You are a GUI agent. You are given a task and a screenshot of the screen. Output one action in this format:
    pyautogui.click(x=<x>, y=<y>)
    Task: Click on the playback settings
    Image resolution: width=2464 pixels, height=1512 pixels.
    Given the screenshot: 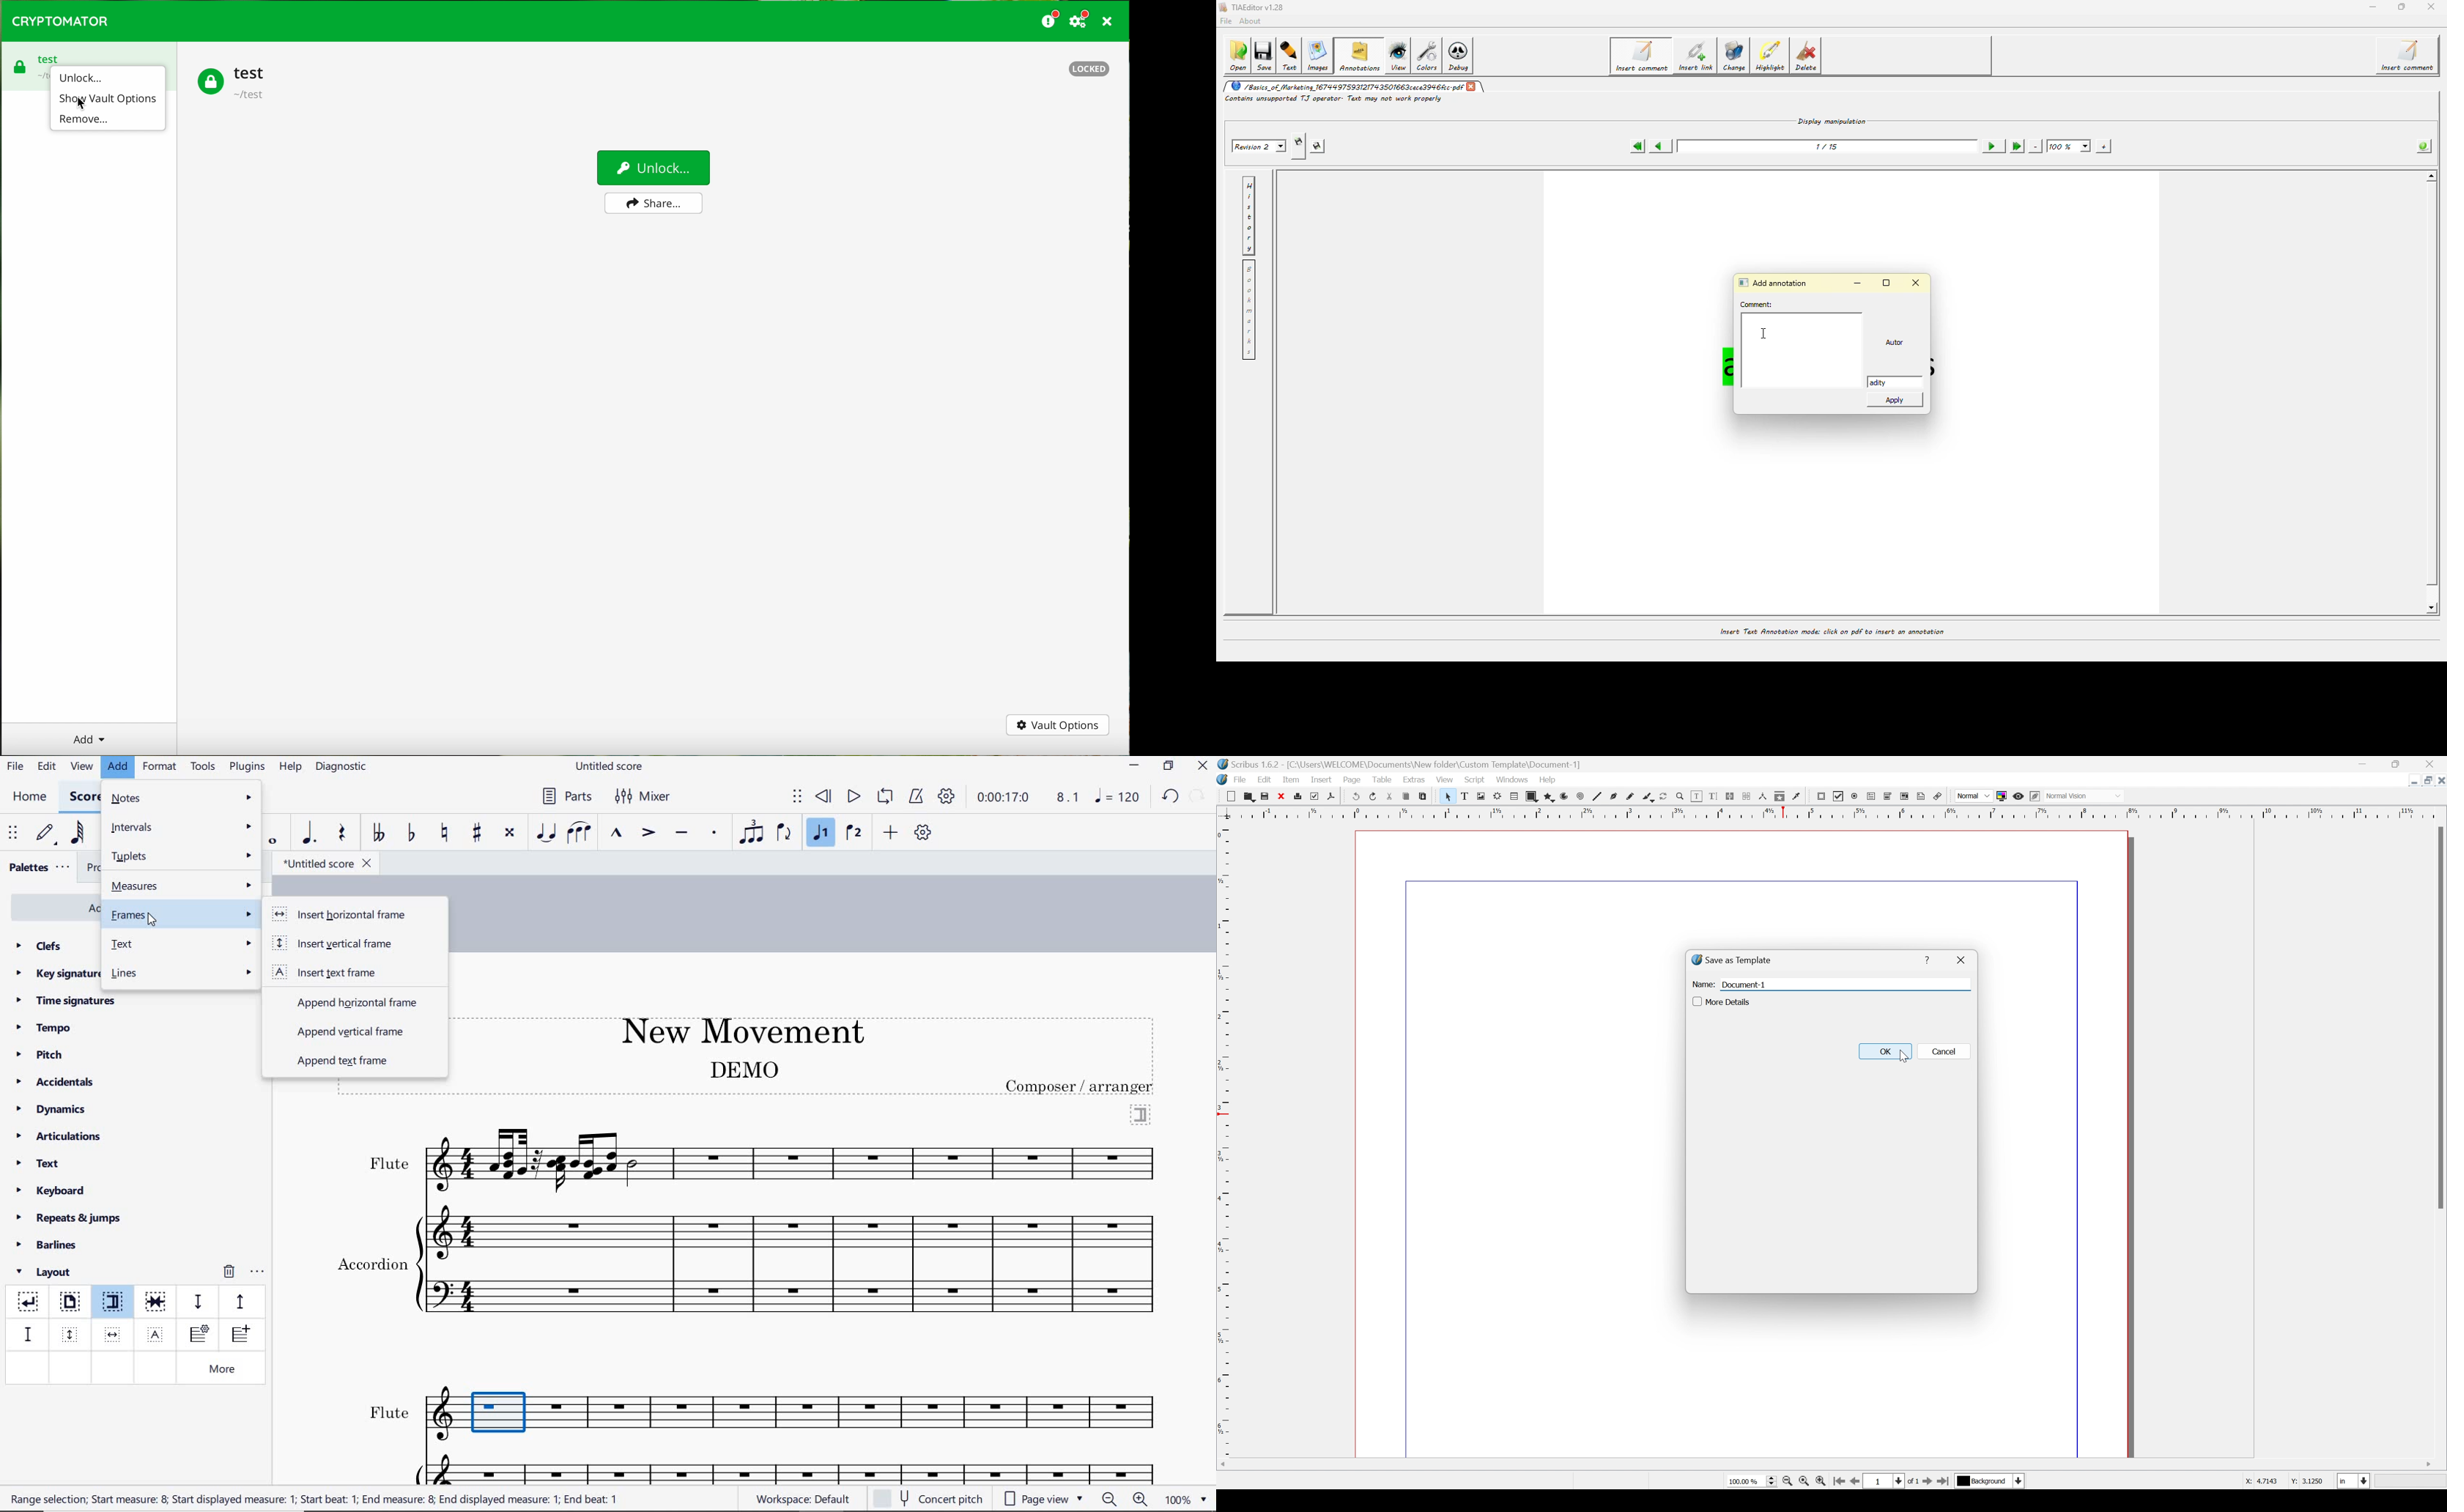 What is the action you would take?
    pyautogui.click(x=949, y=796)
    